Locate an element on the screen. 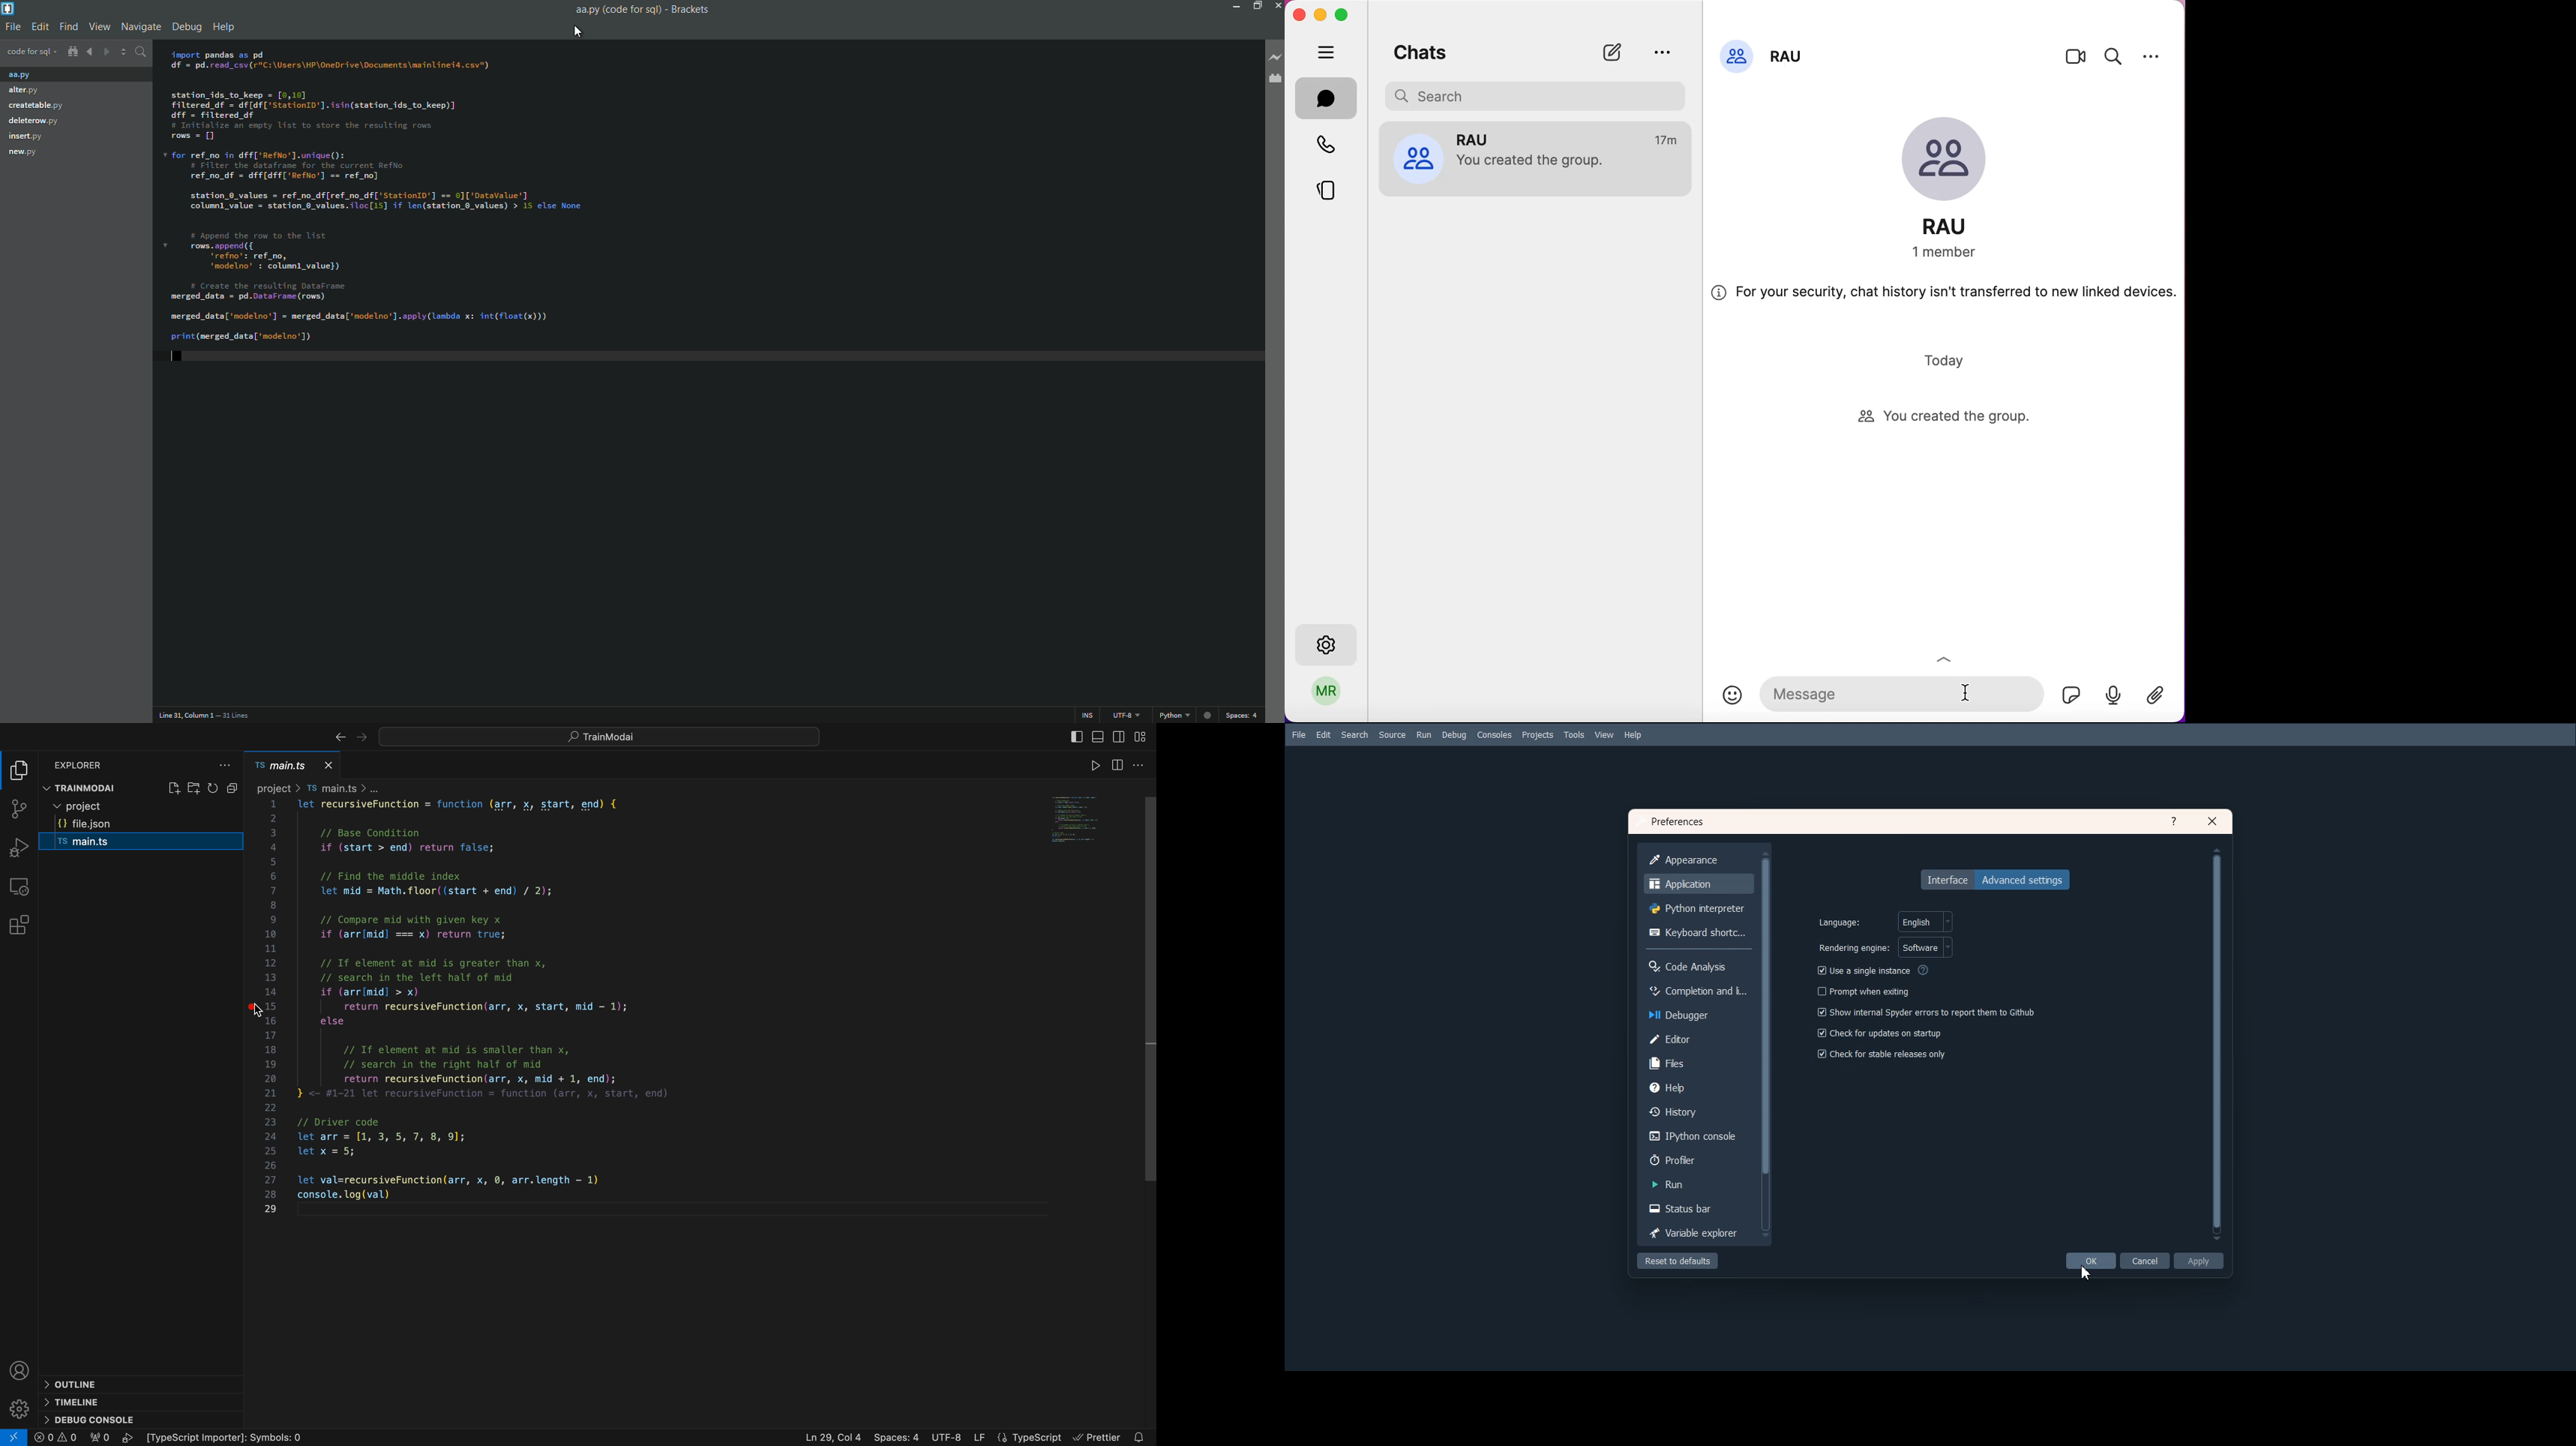 The width and height of the screenshot is (2576, 1456). Tools  is located at coordinates (1574, 734).